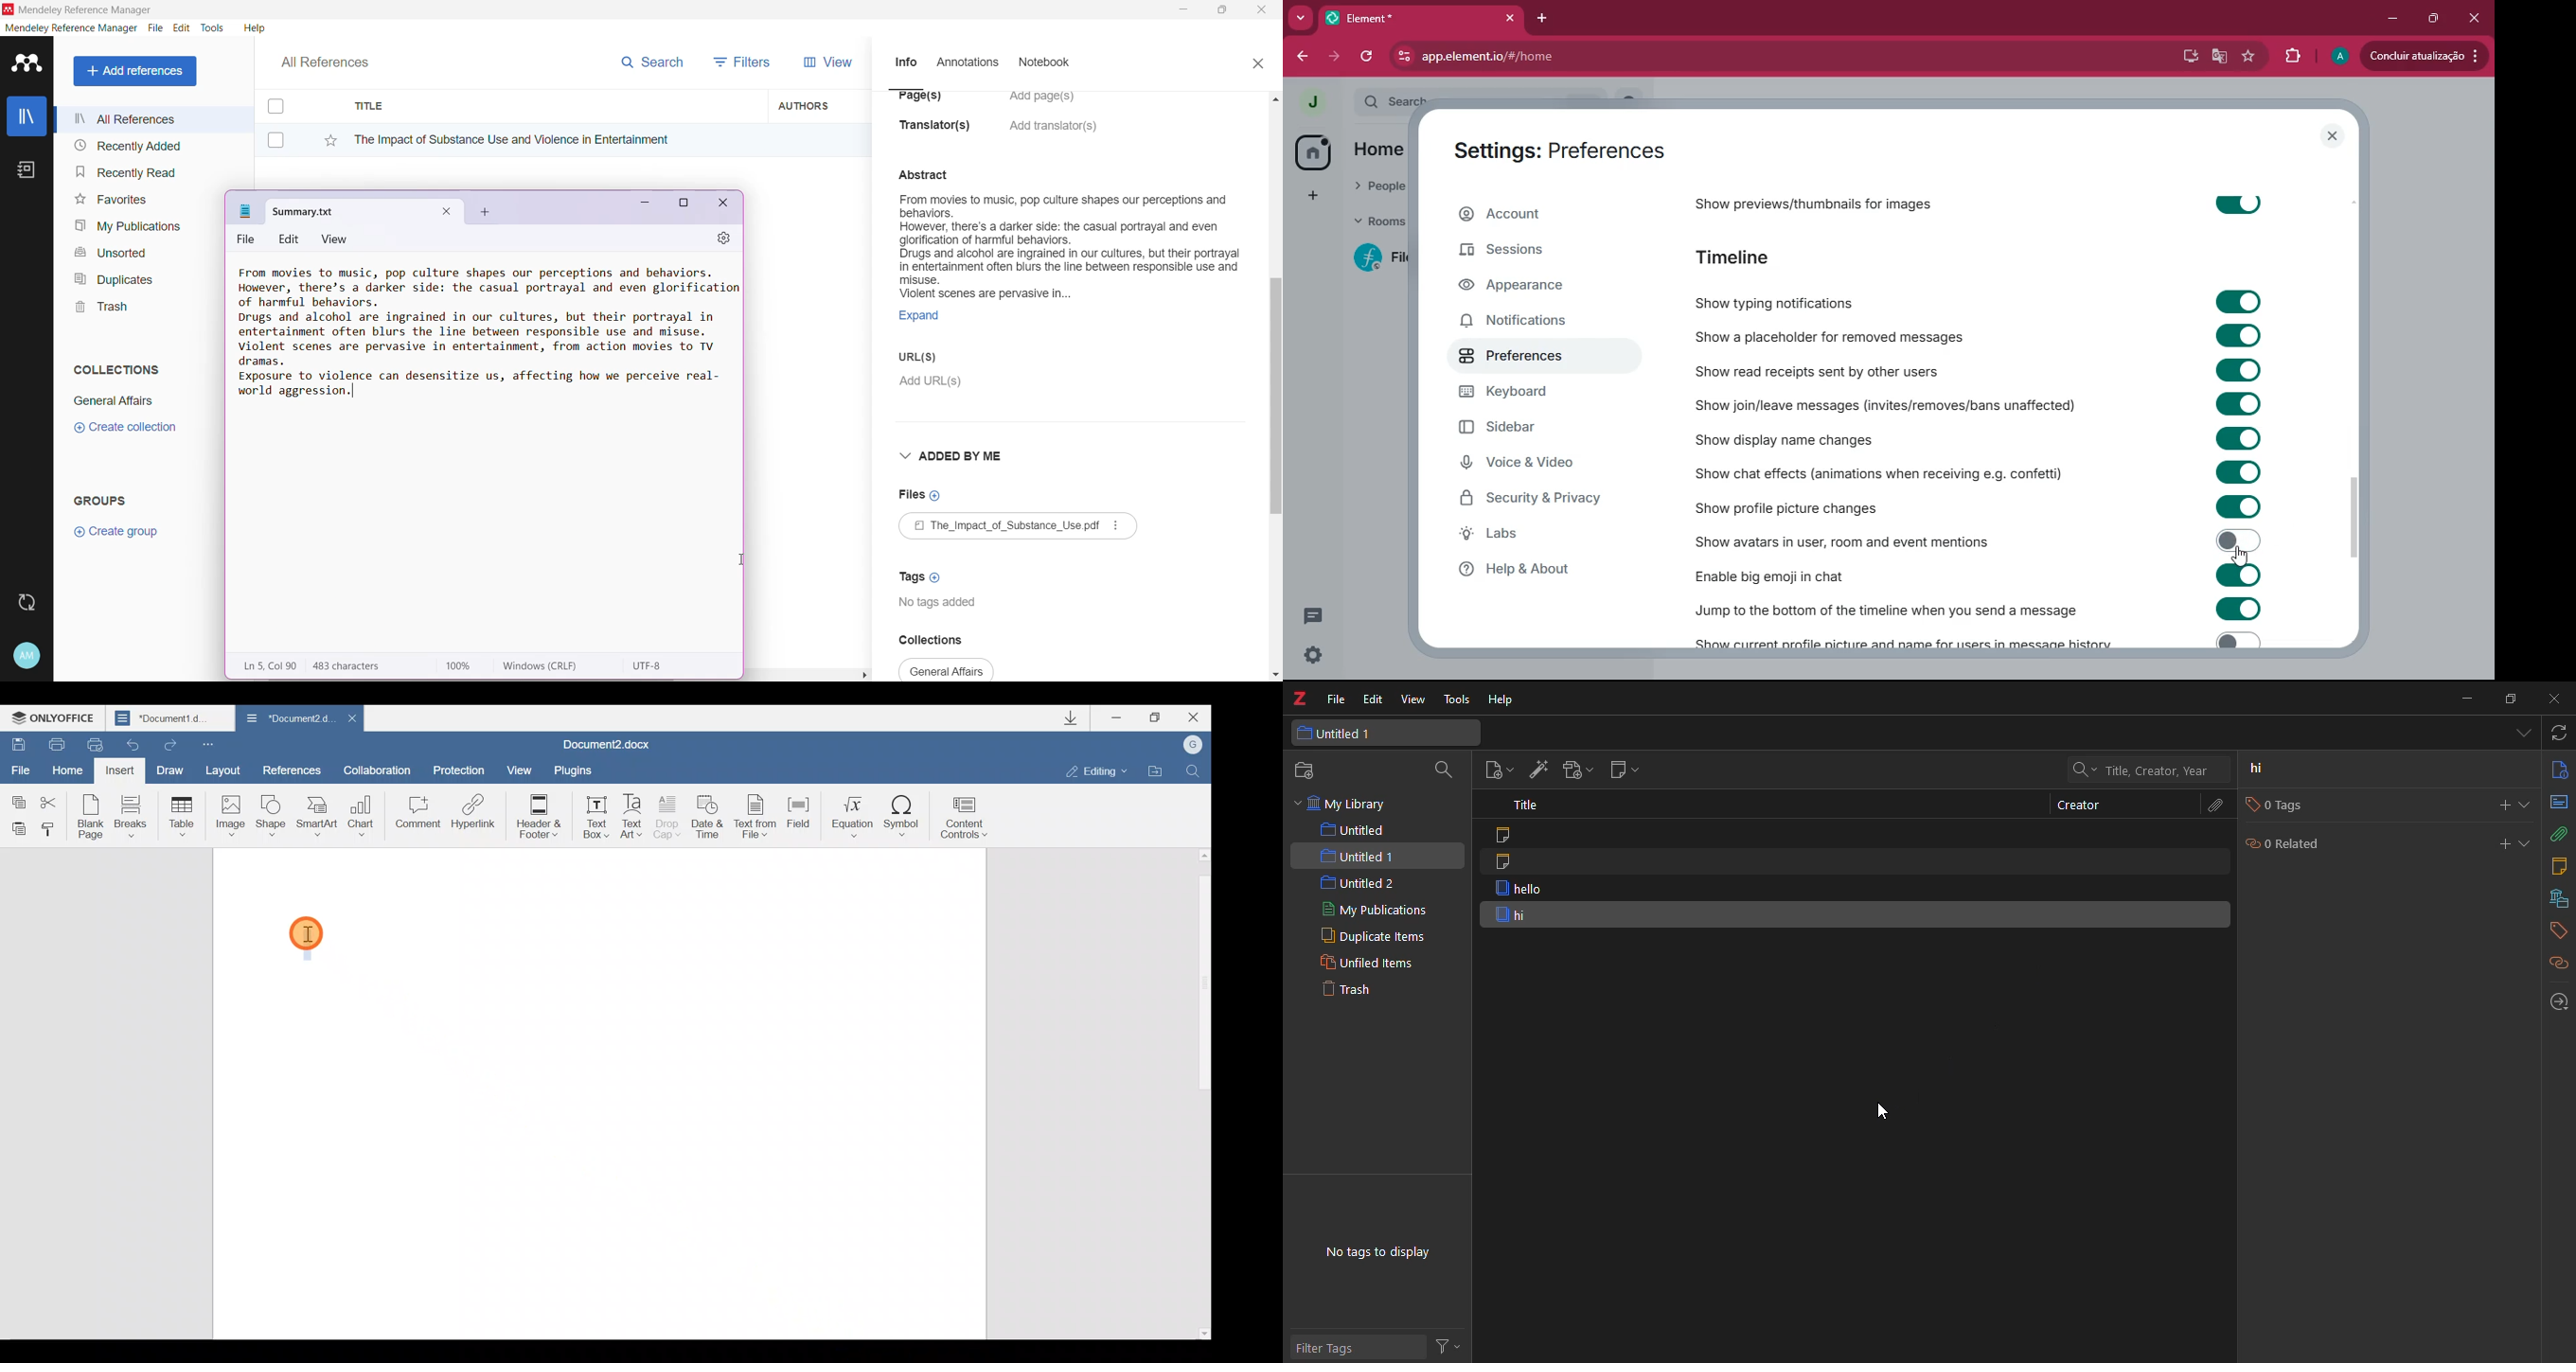 This screenshot has height=1372, width=2576. What do you see at coordinates (1360, 856) in the screenshot?
I see `untitled 1` at bounding box center [1360, 856].